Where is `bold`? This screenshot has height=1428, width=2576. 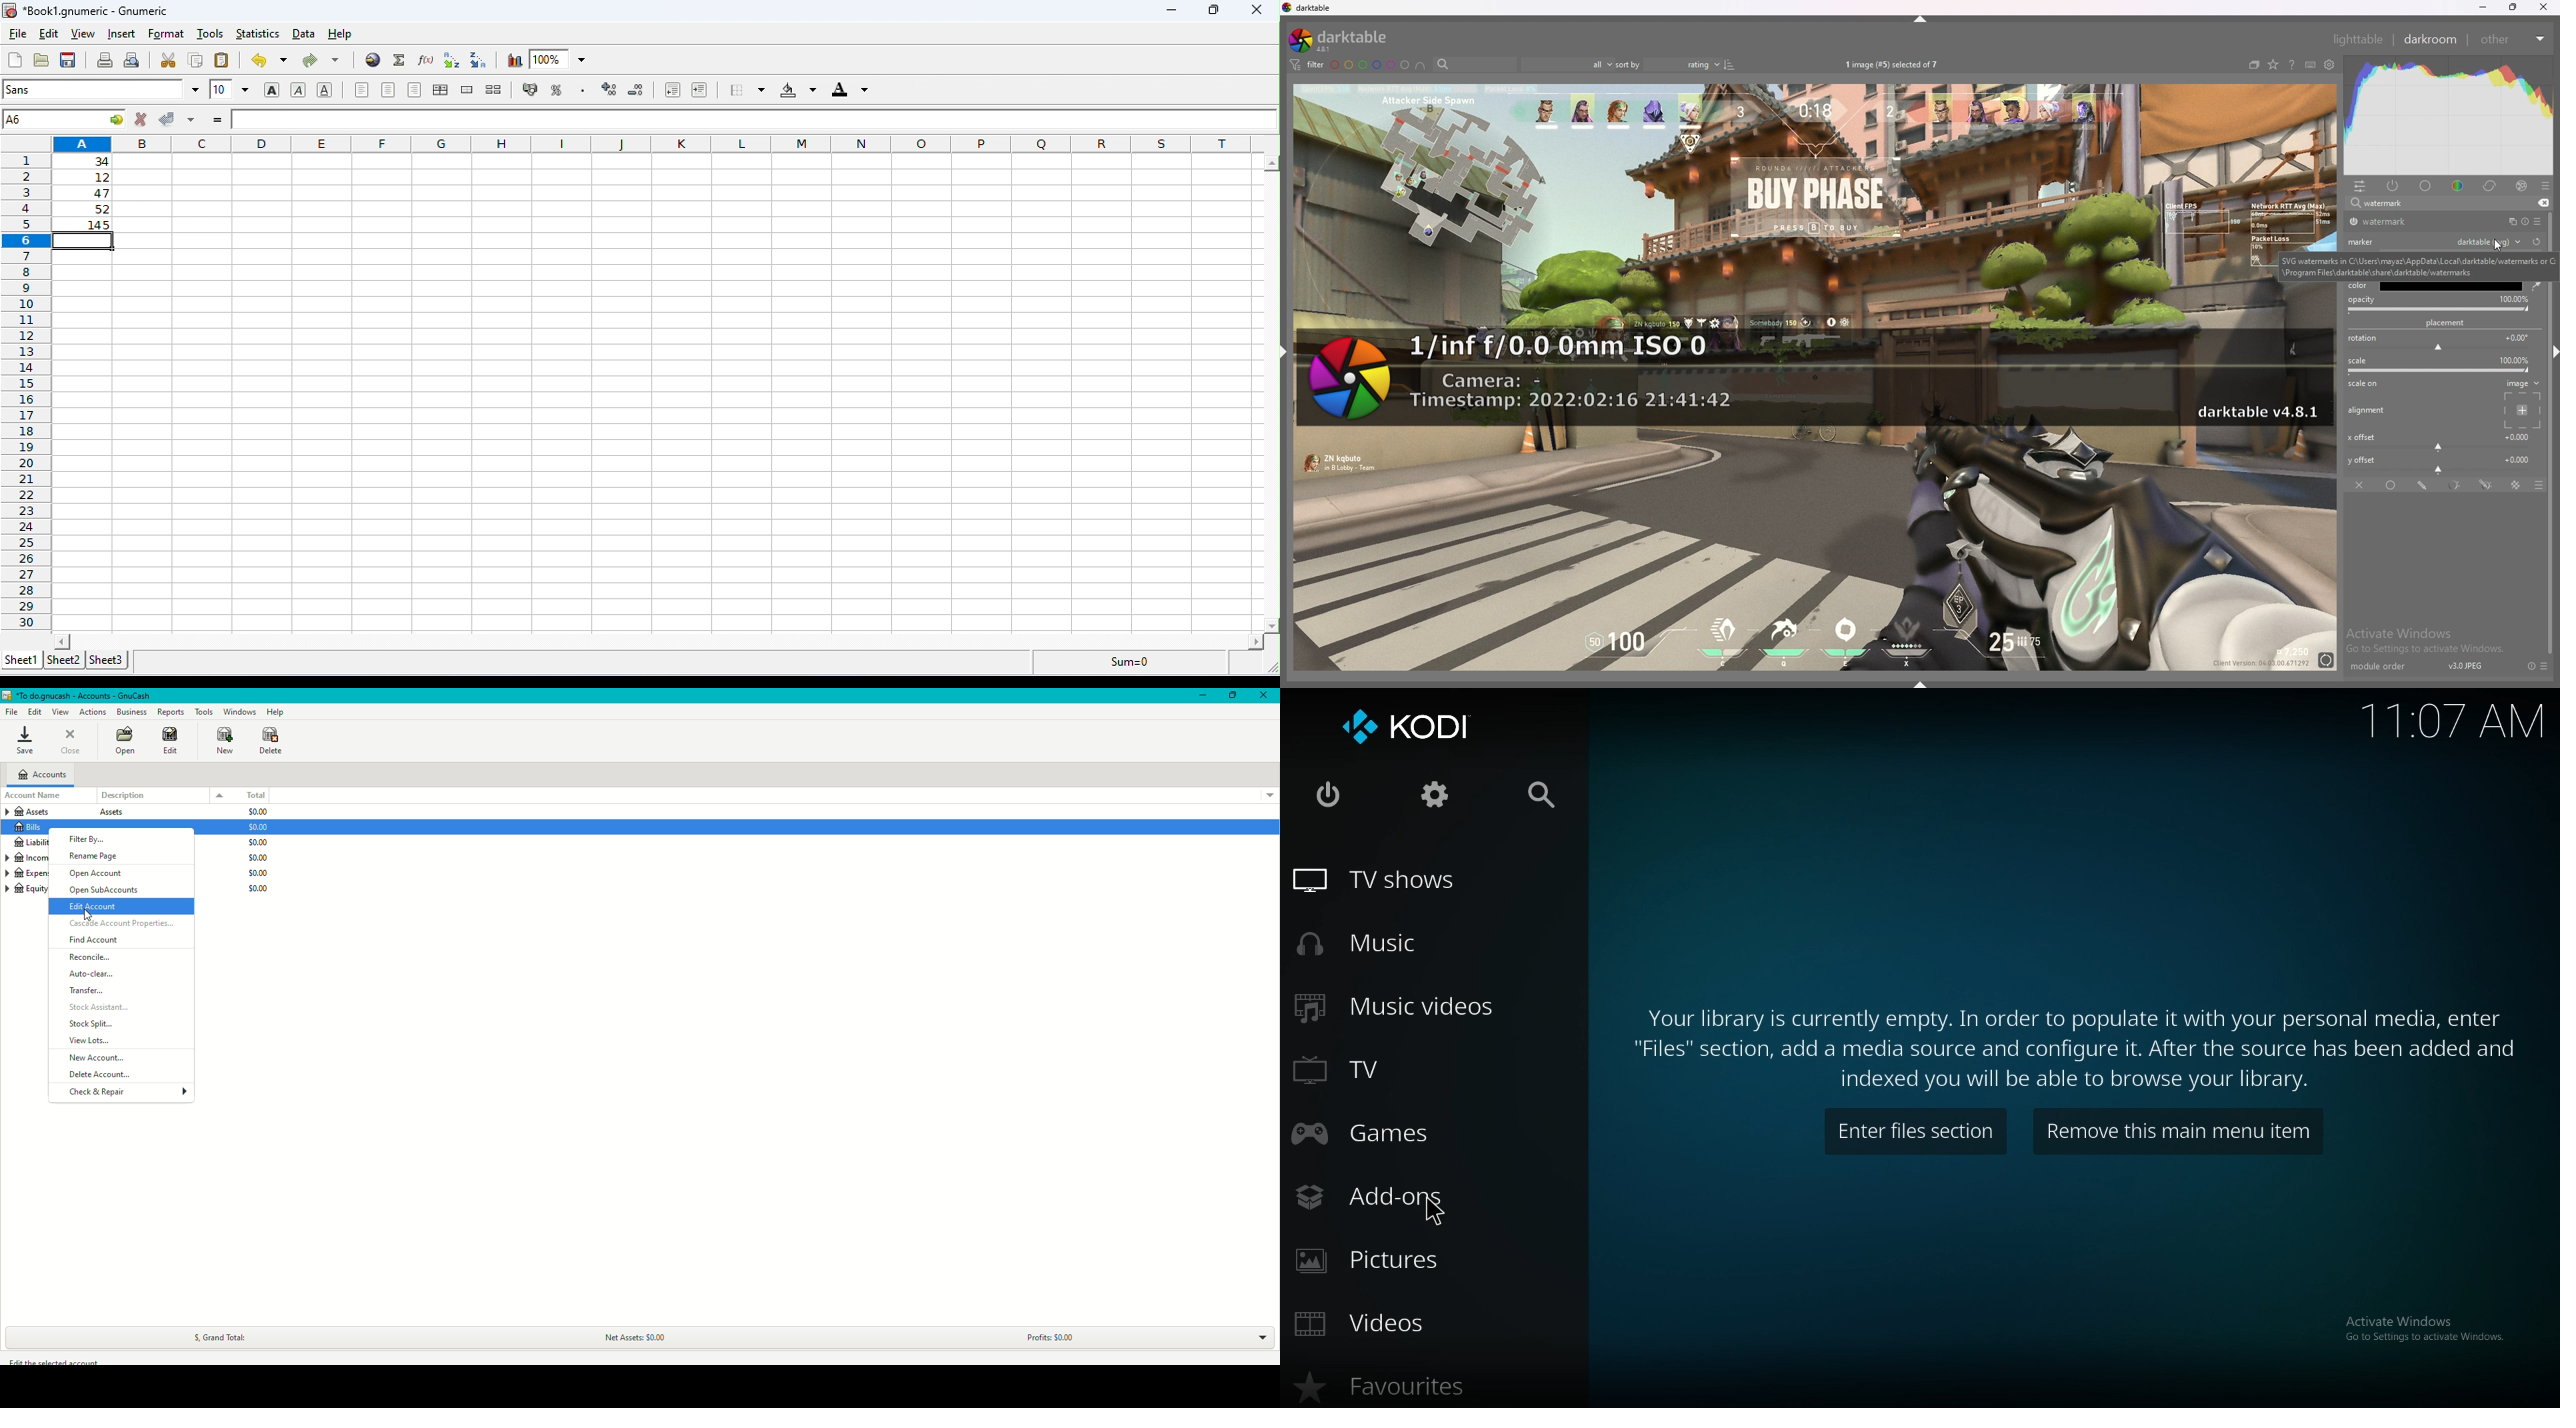 bold is located at coordinates (273, 91).